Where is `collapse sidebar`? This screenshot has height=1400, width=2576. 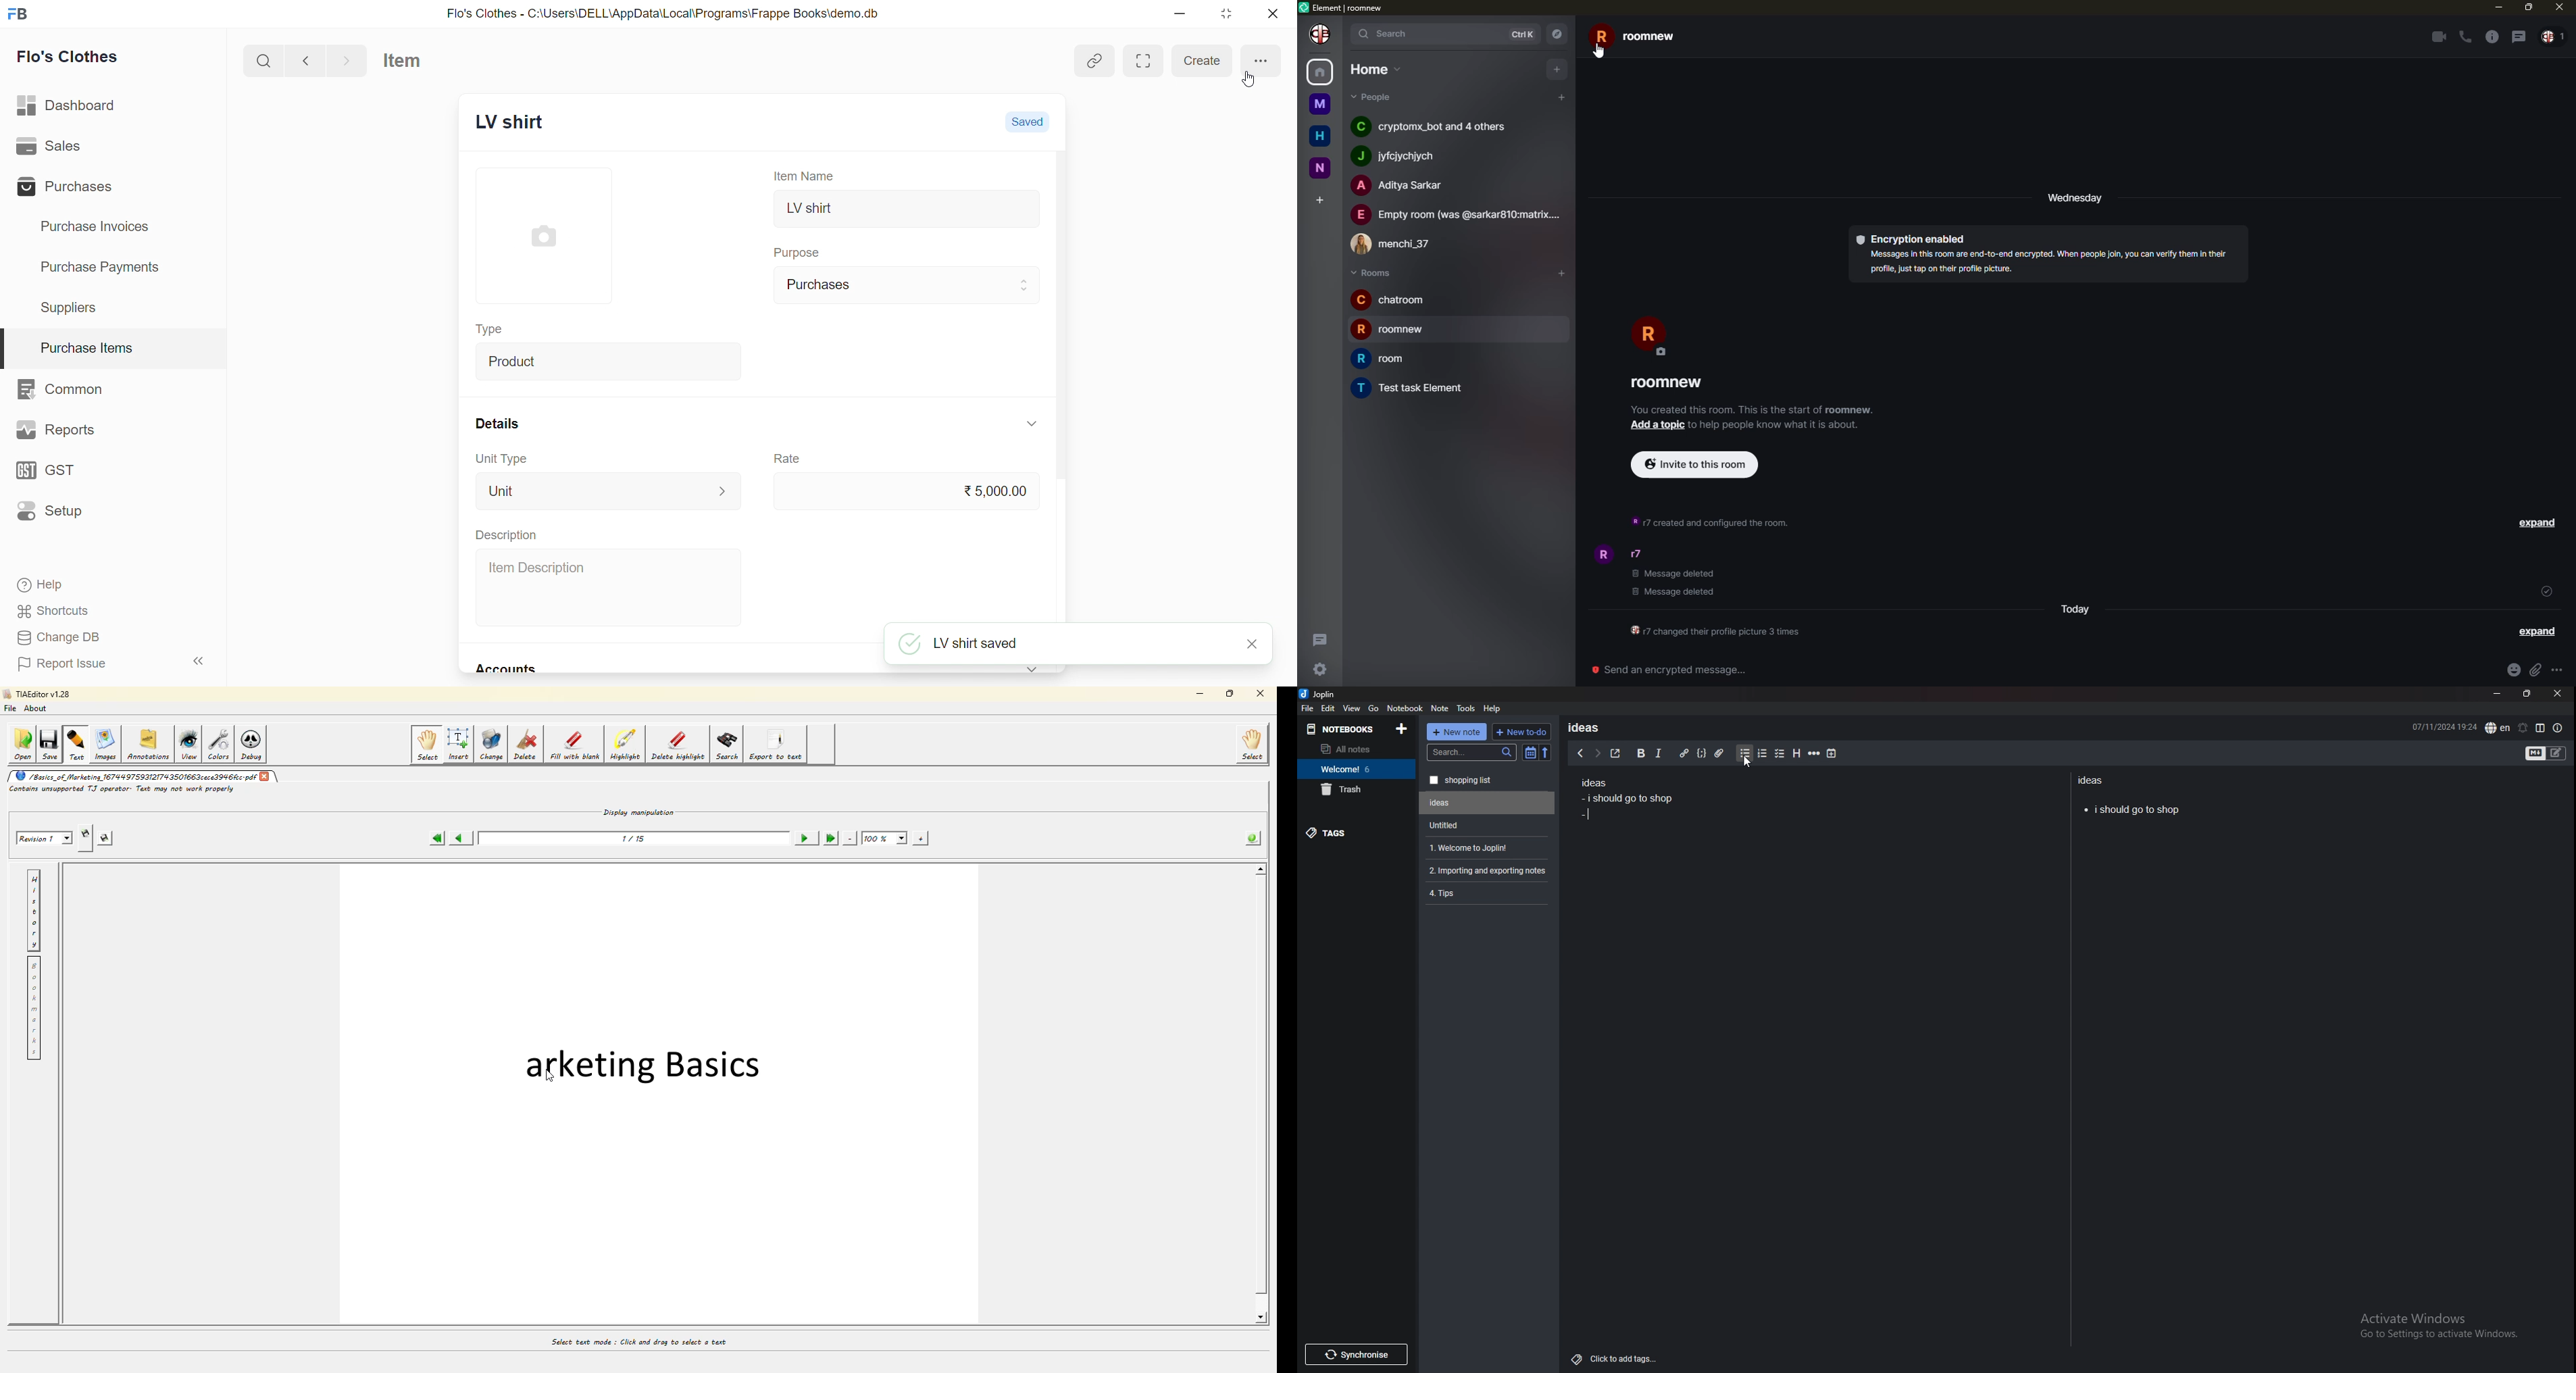 collapse sidebar is located at coordinates (204, 662).